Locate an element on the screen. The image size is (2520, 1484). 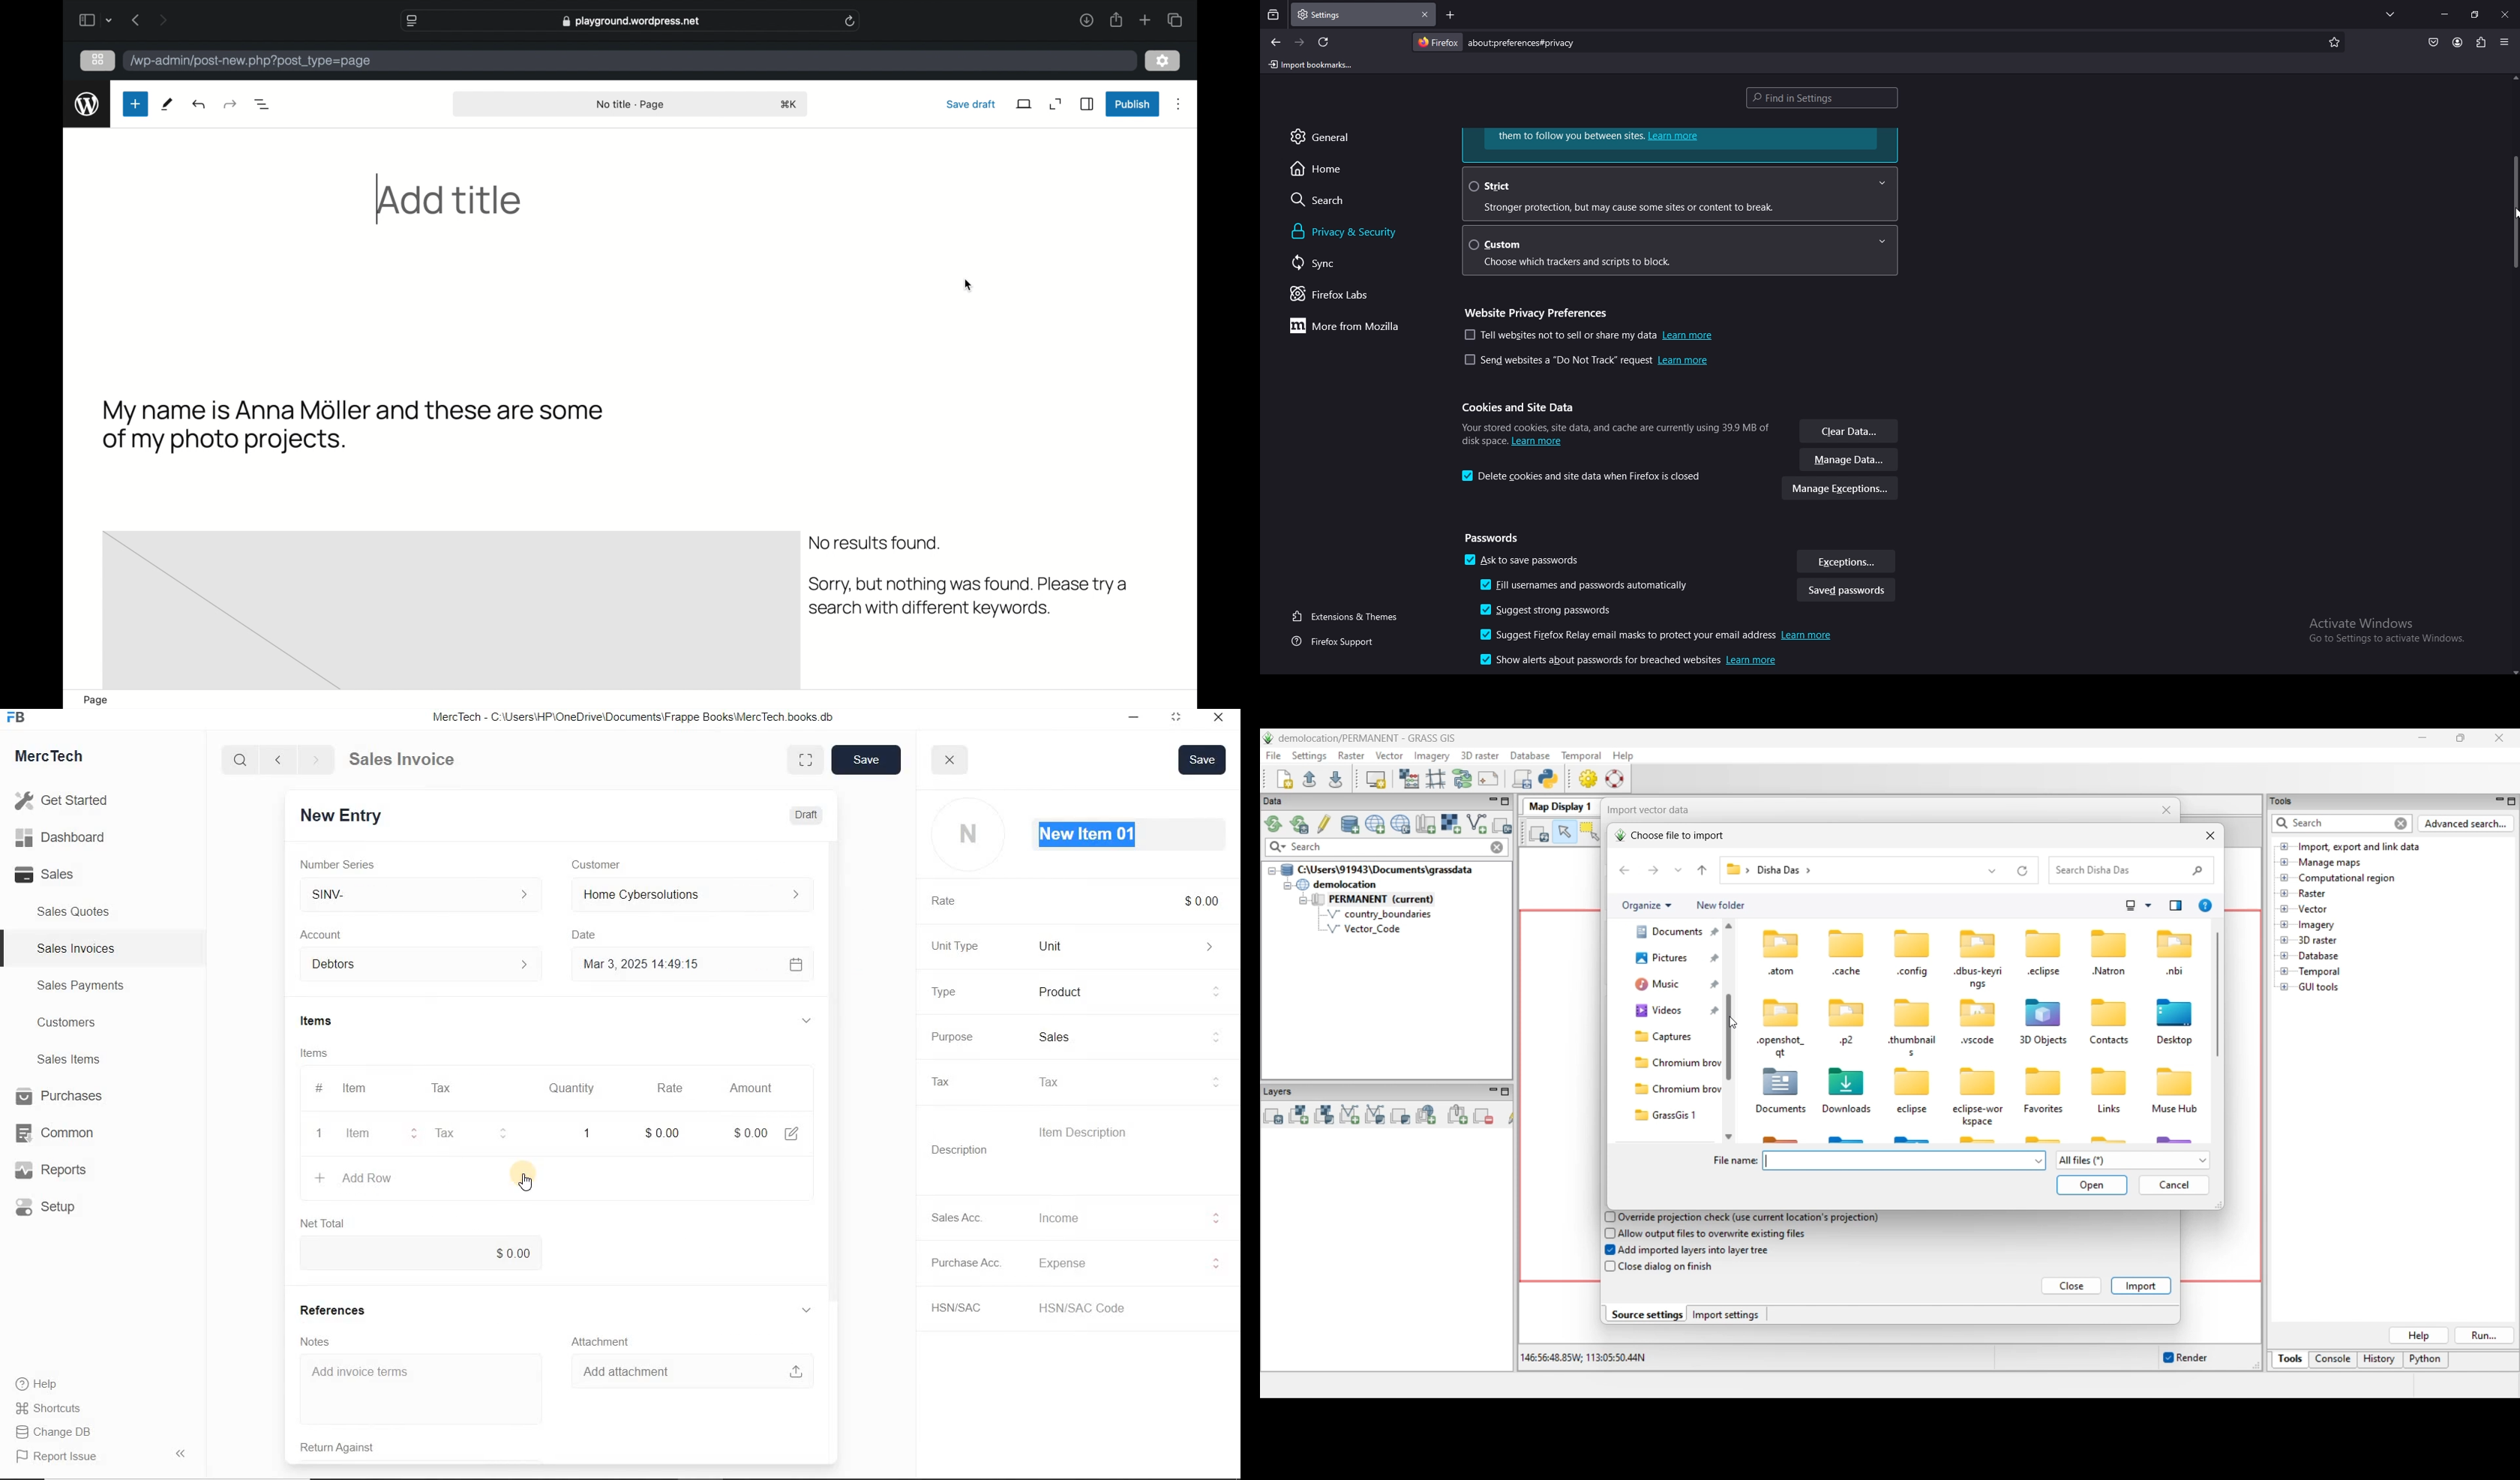
exceptions is located at coordinates (1846, 562).